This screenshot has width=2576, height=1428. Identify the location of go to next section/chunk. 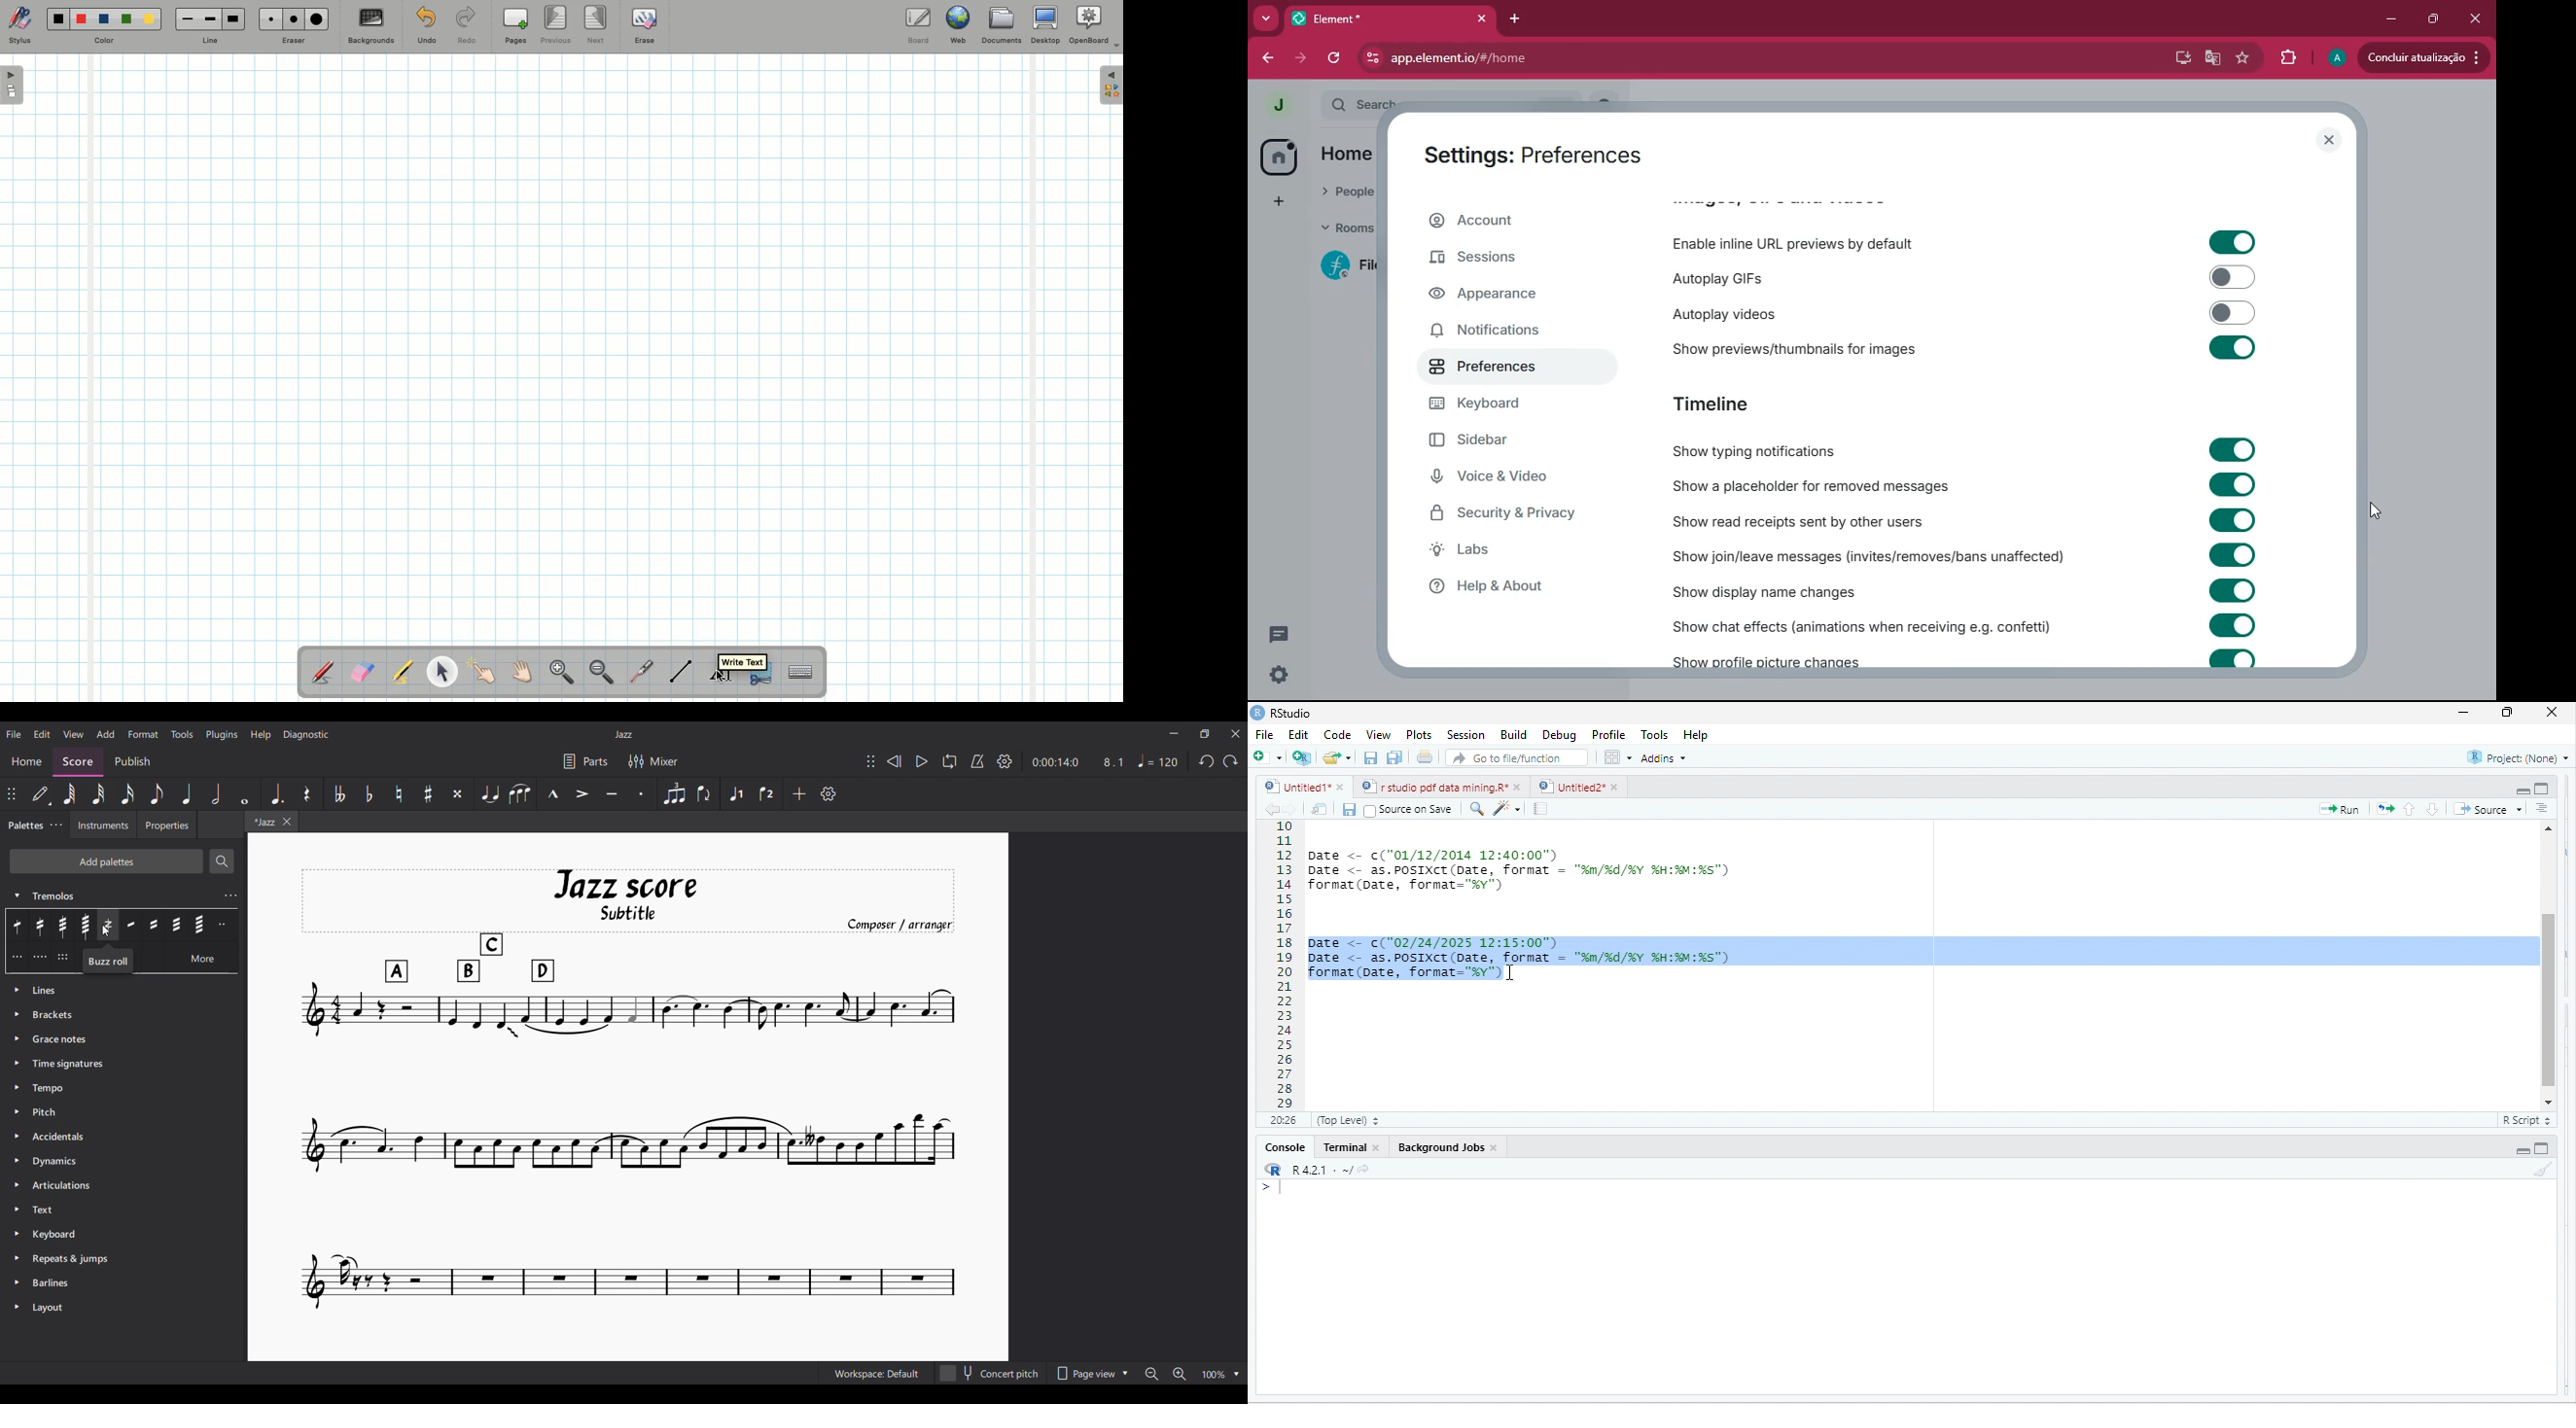
(2433, 809).